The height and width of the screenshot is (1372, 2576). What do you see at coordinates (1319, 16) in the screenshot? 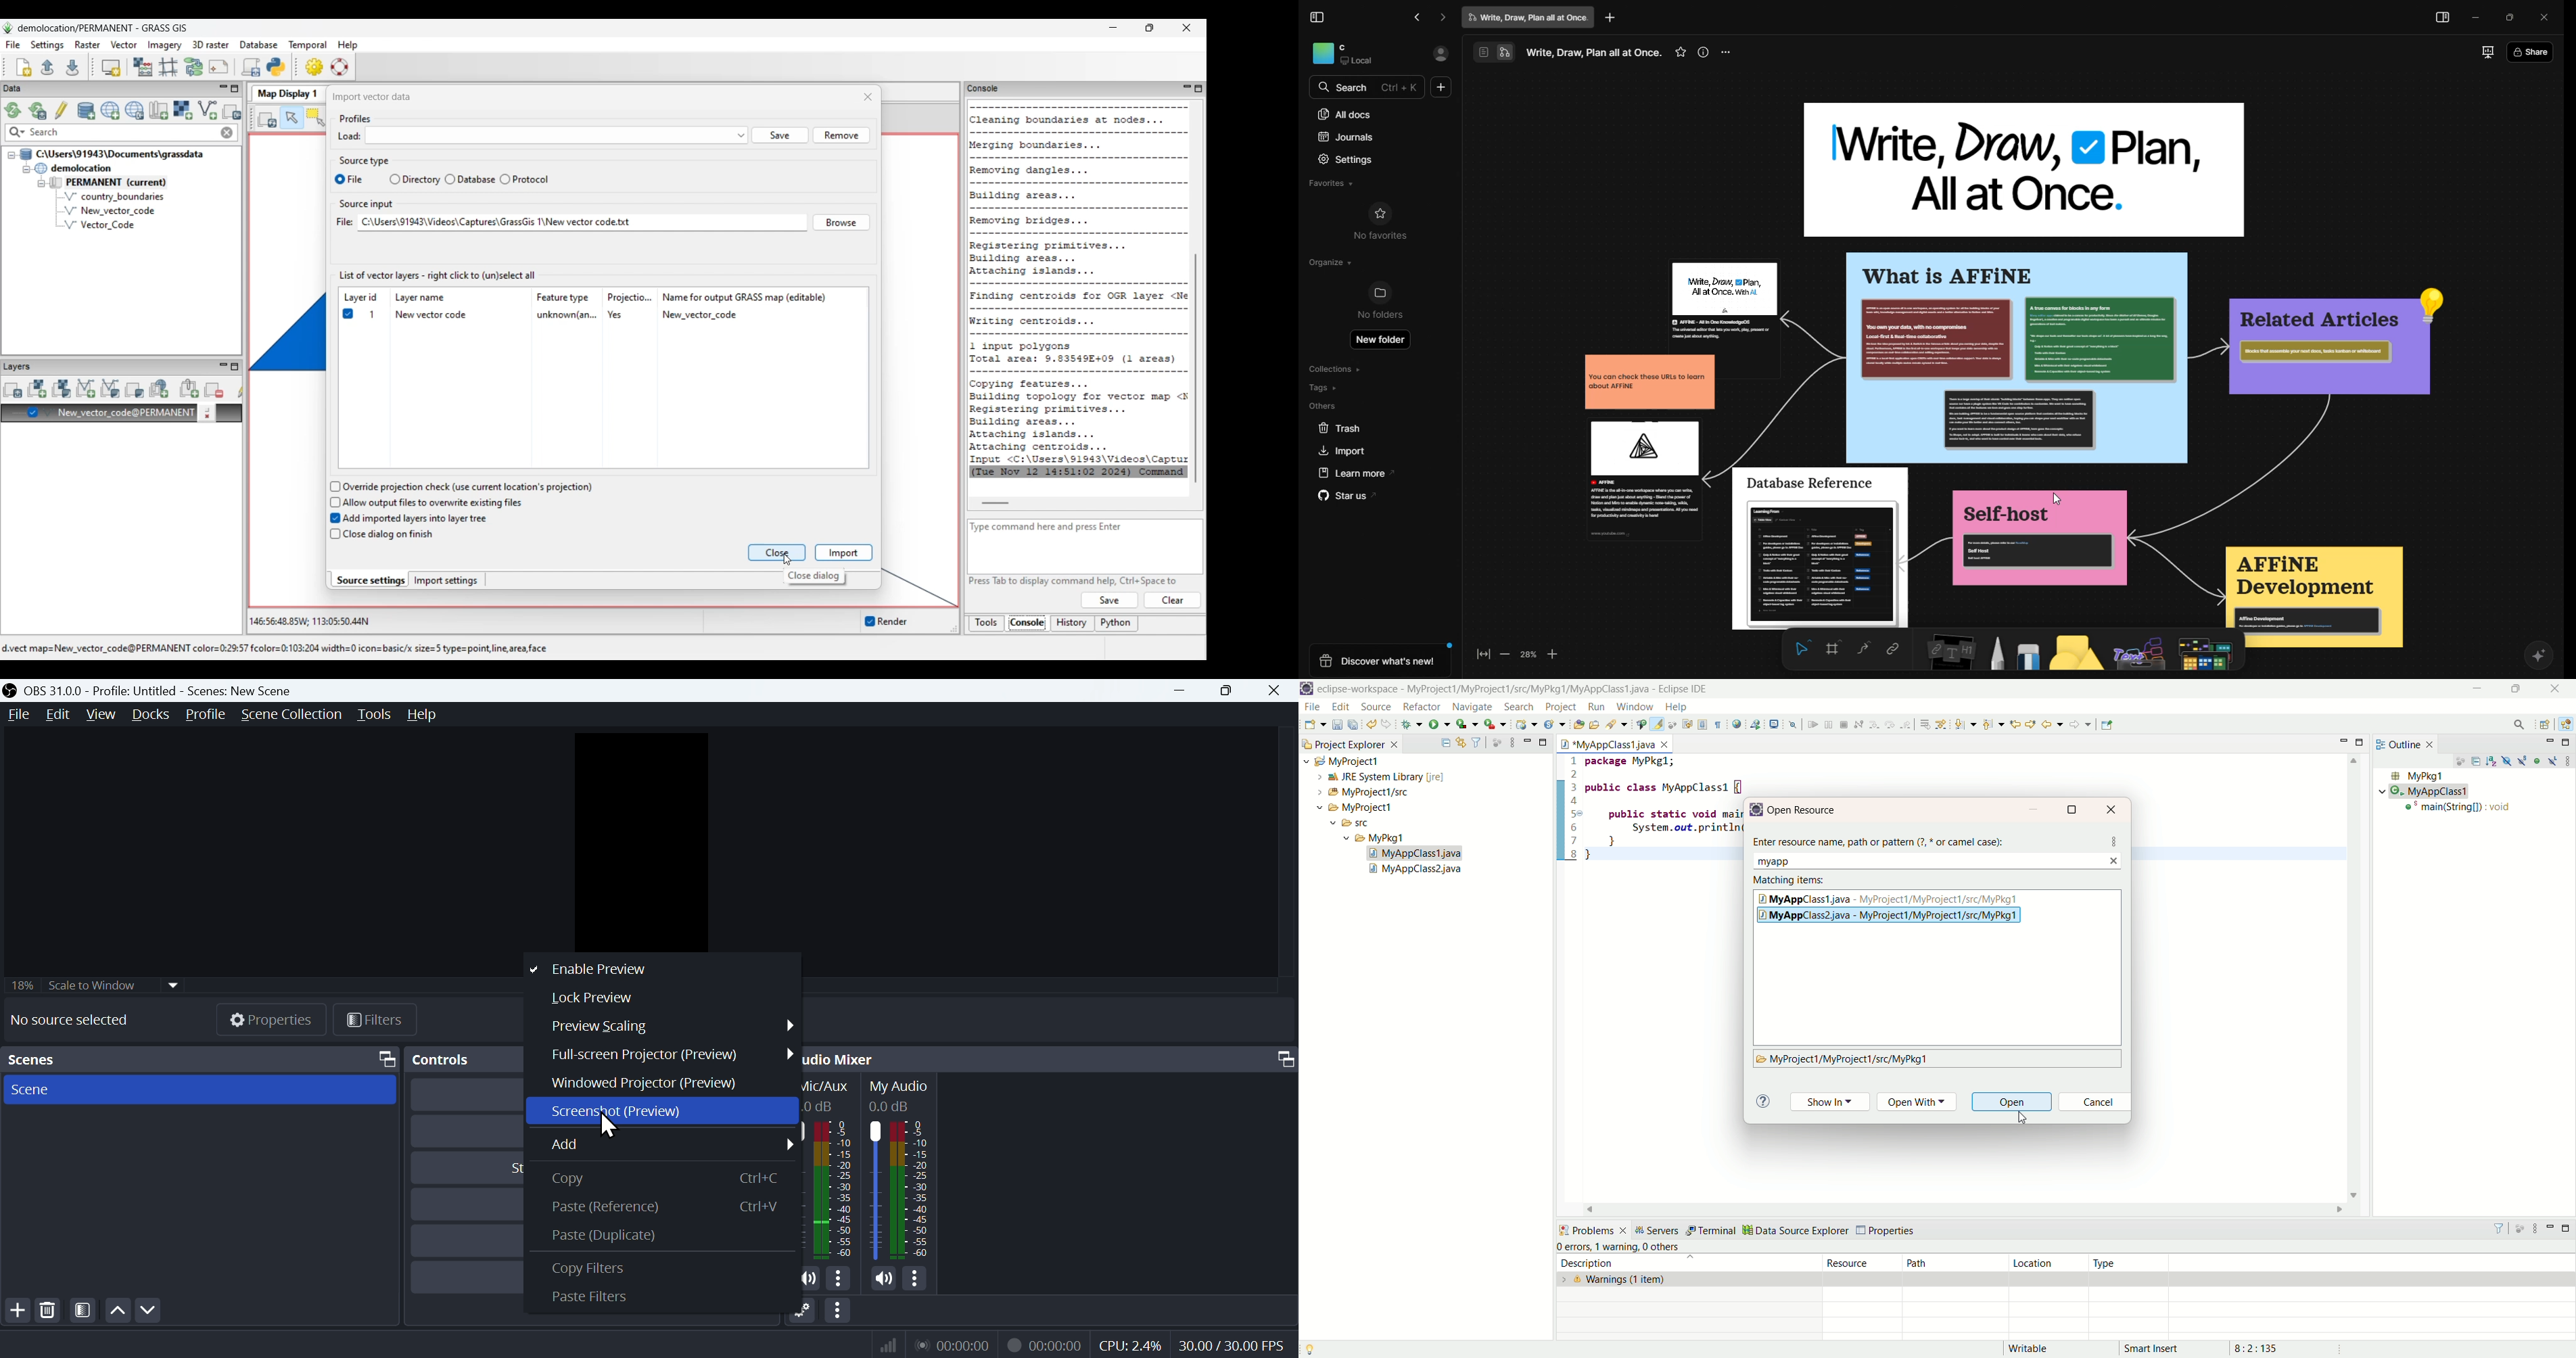
I see `collapse sidebar` at bounding box center [1319, 16].